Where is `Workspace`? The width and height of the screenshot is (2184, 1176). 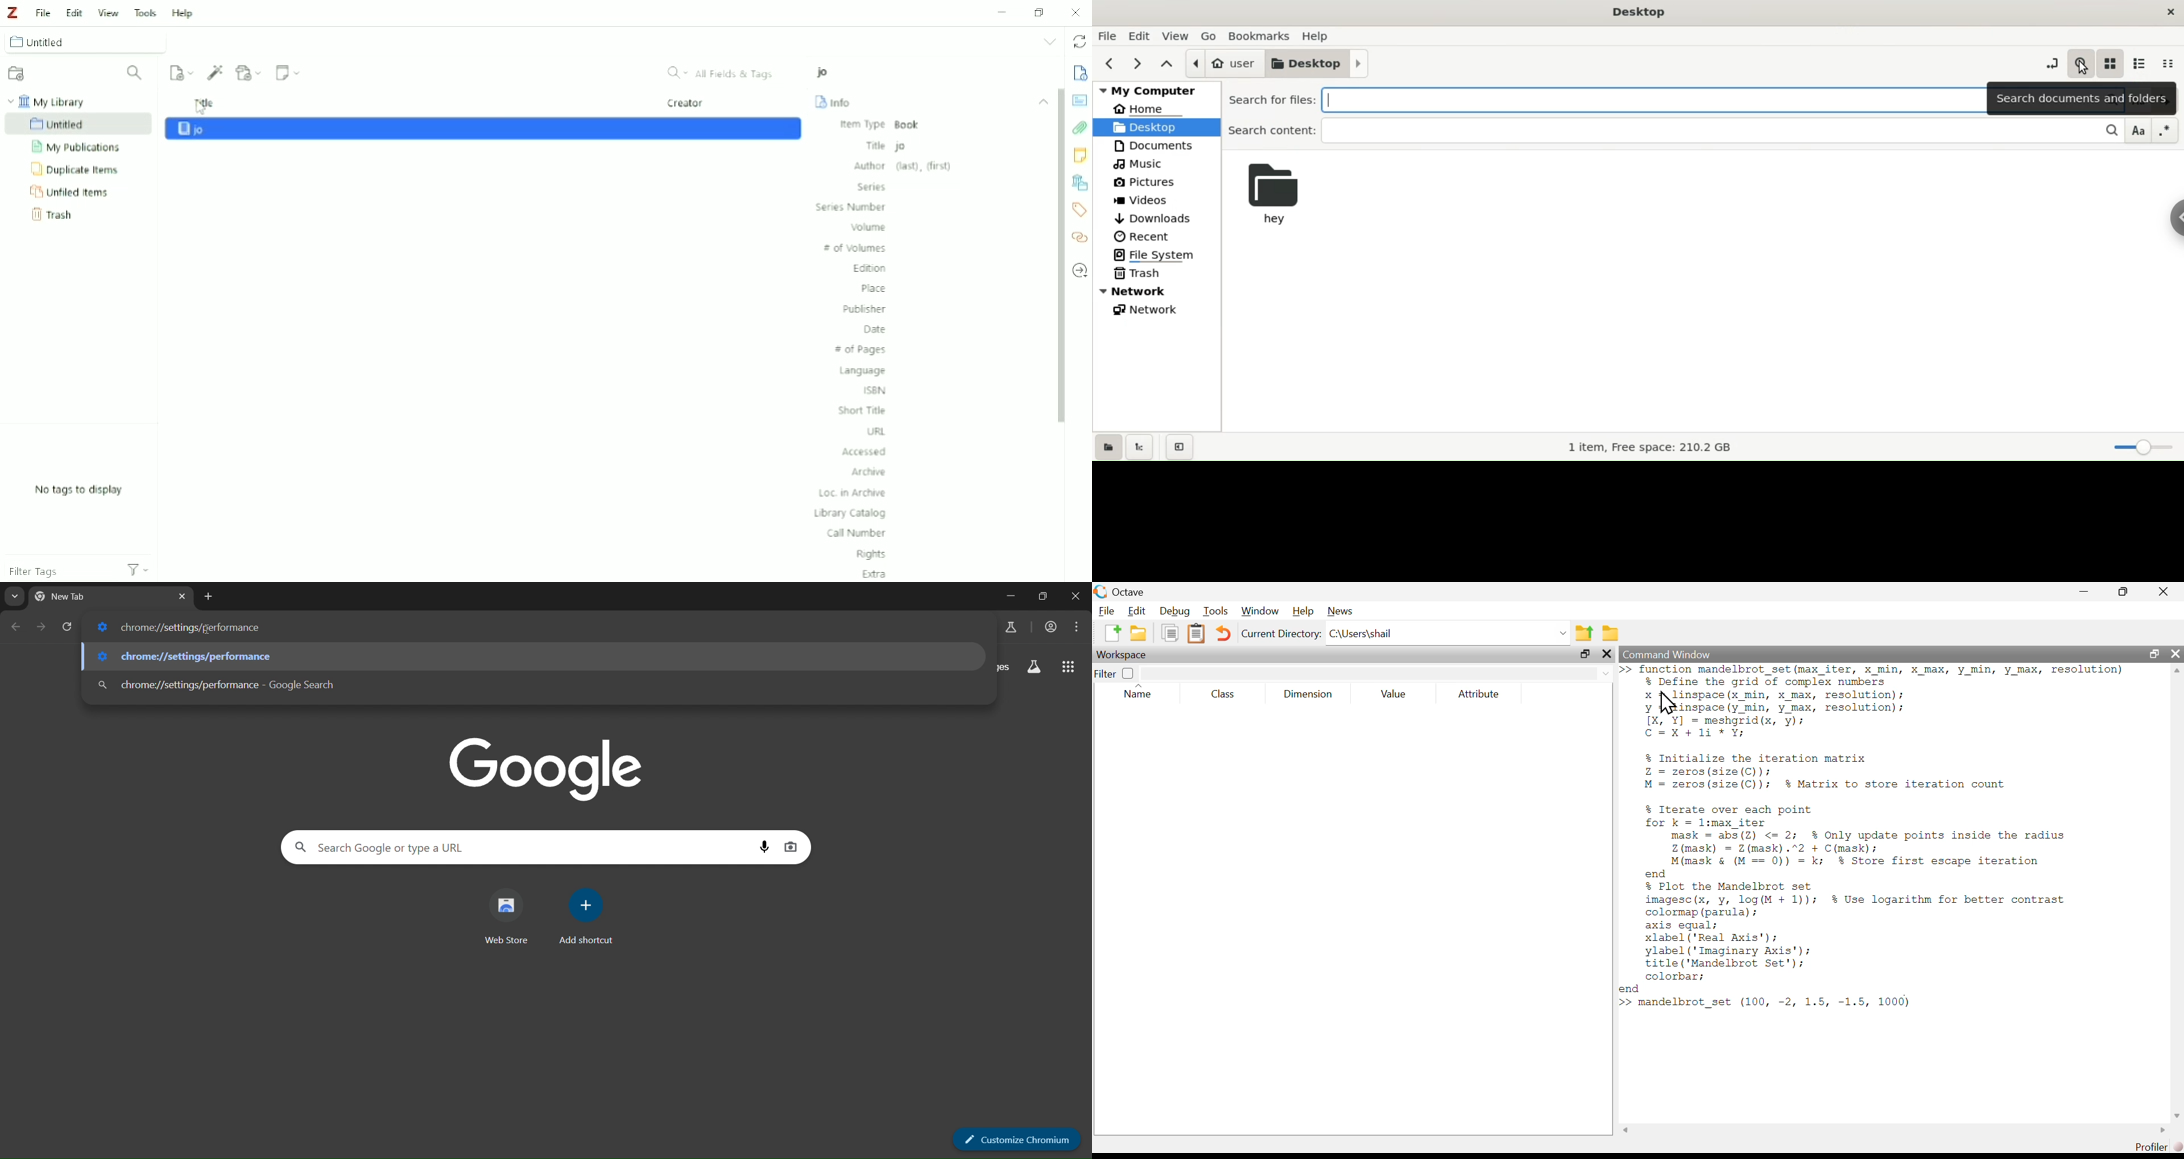
Workspace is located at coordinates (1126, 655).